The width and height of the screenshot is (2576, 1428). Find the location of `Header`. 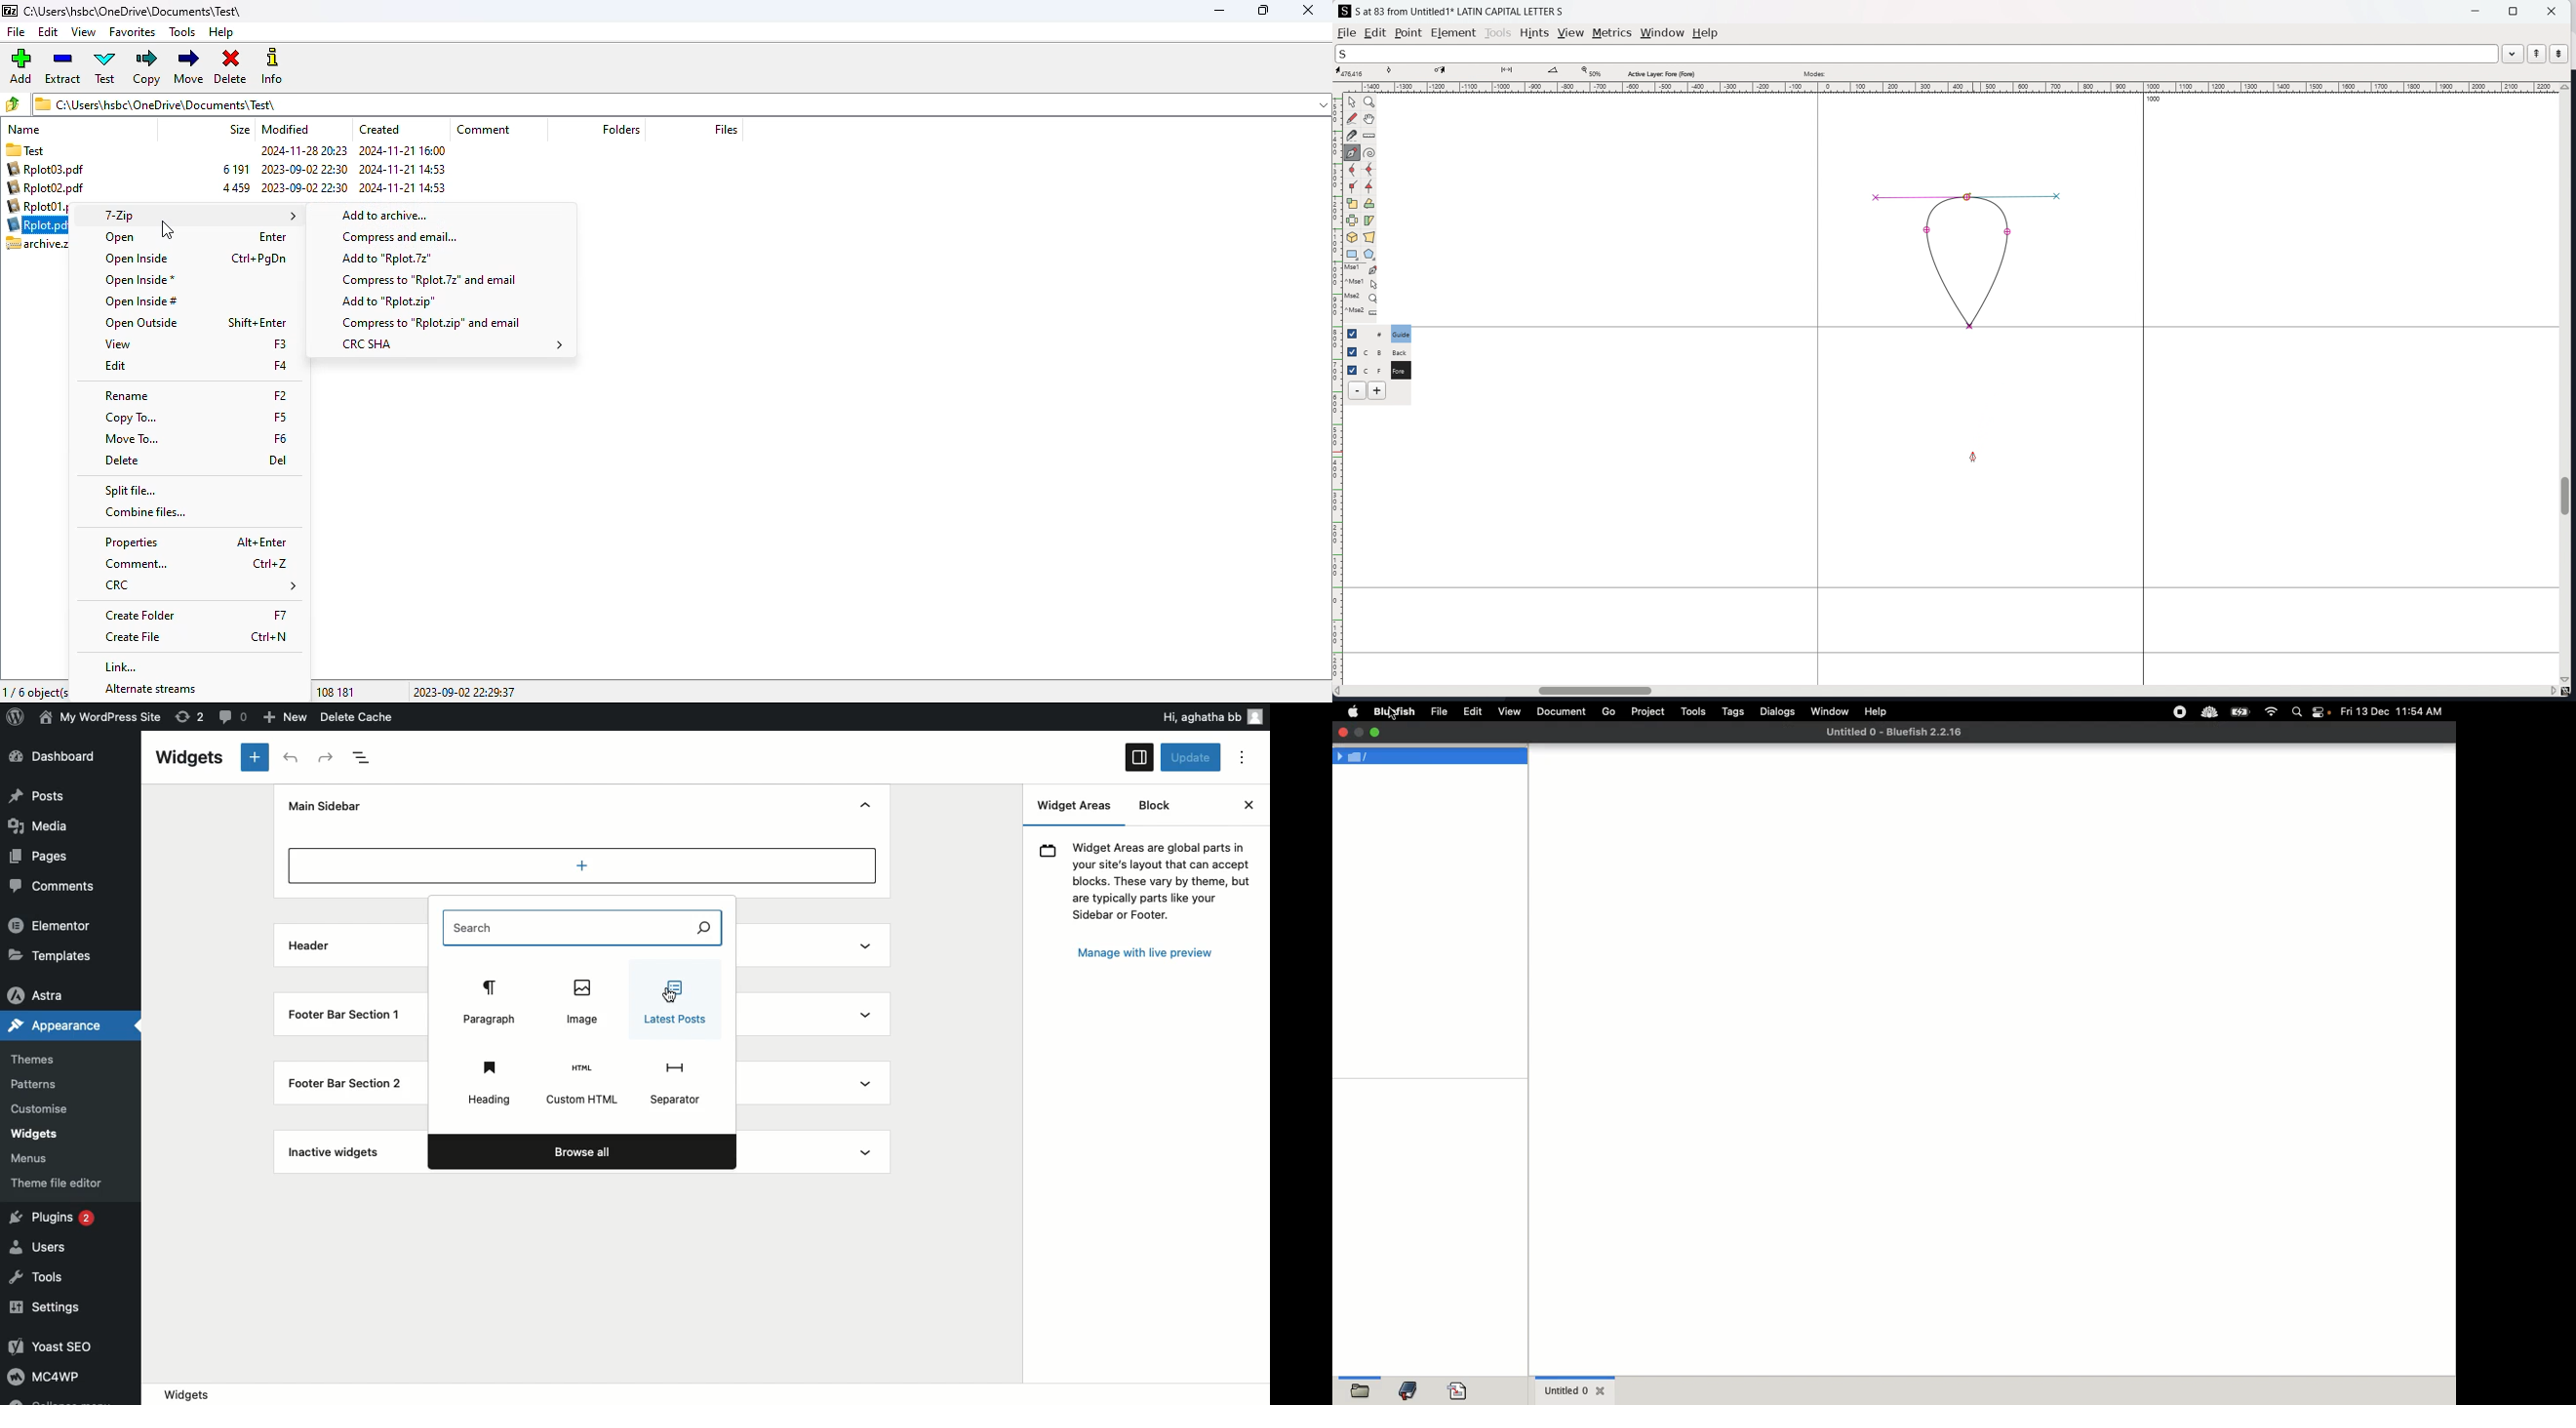

Header is located at coordinates (309, 946).